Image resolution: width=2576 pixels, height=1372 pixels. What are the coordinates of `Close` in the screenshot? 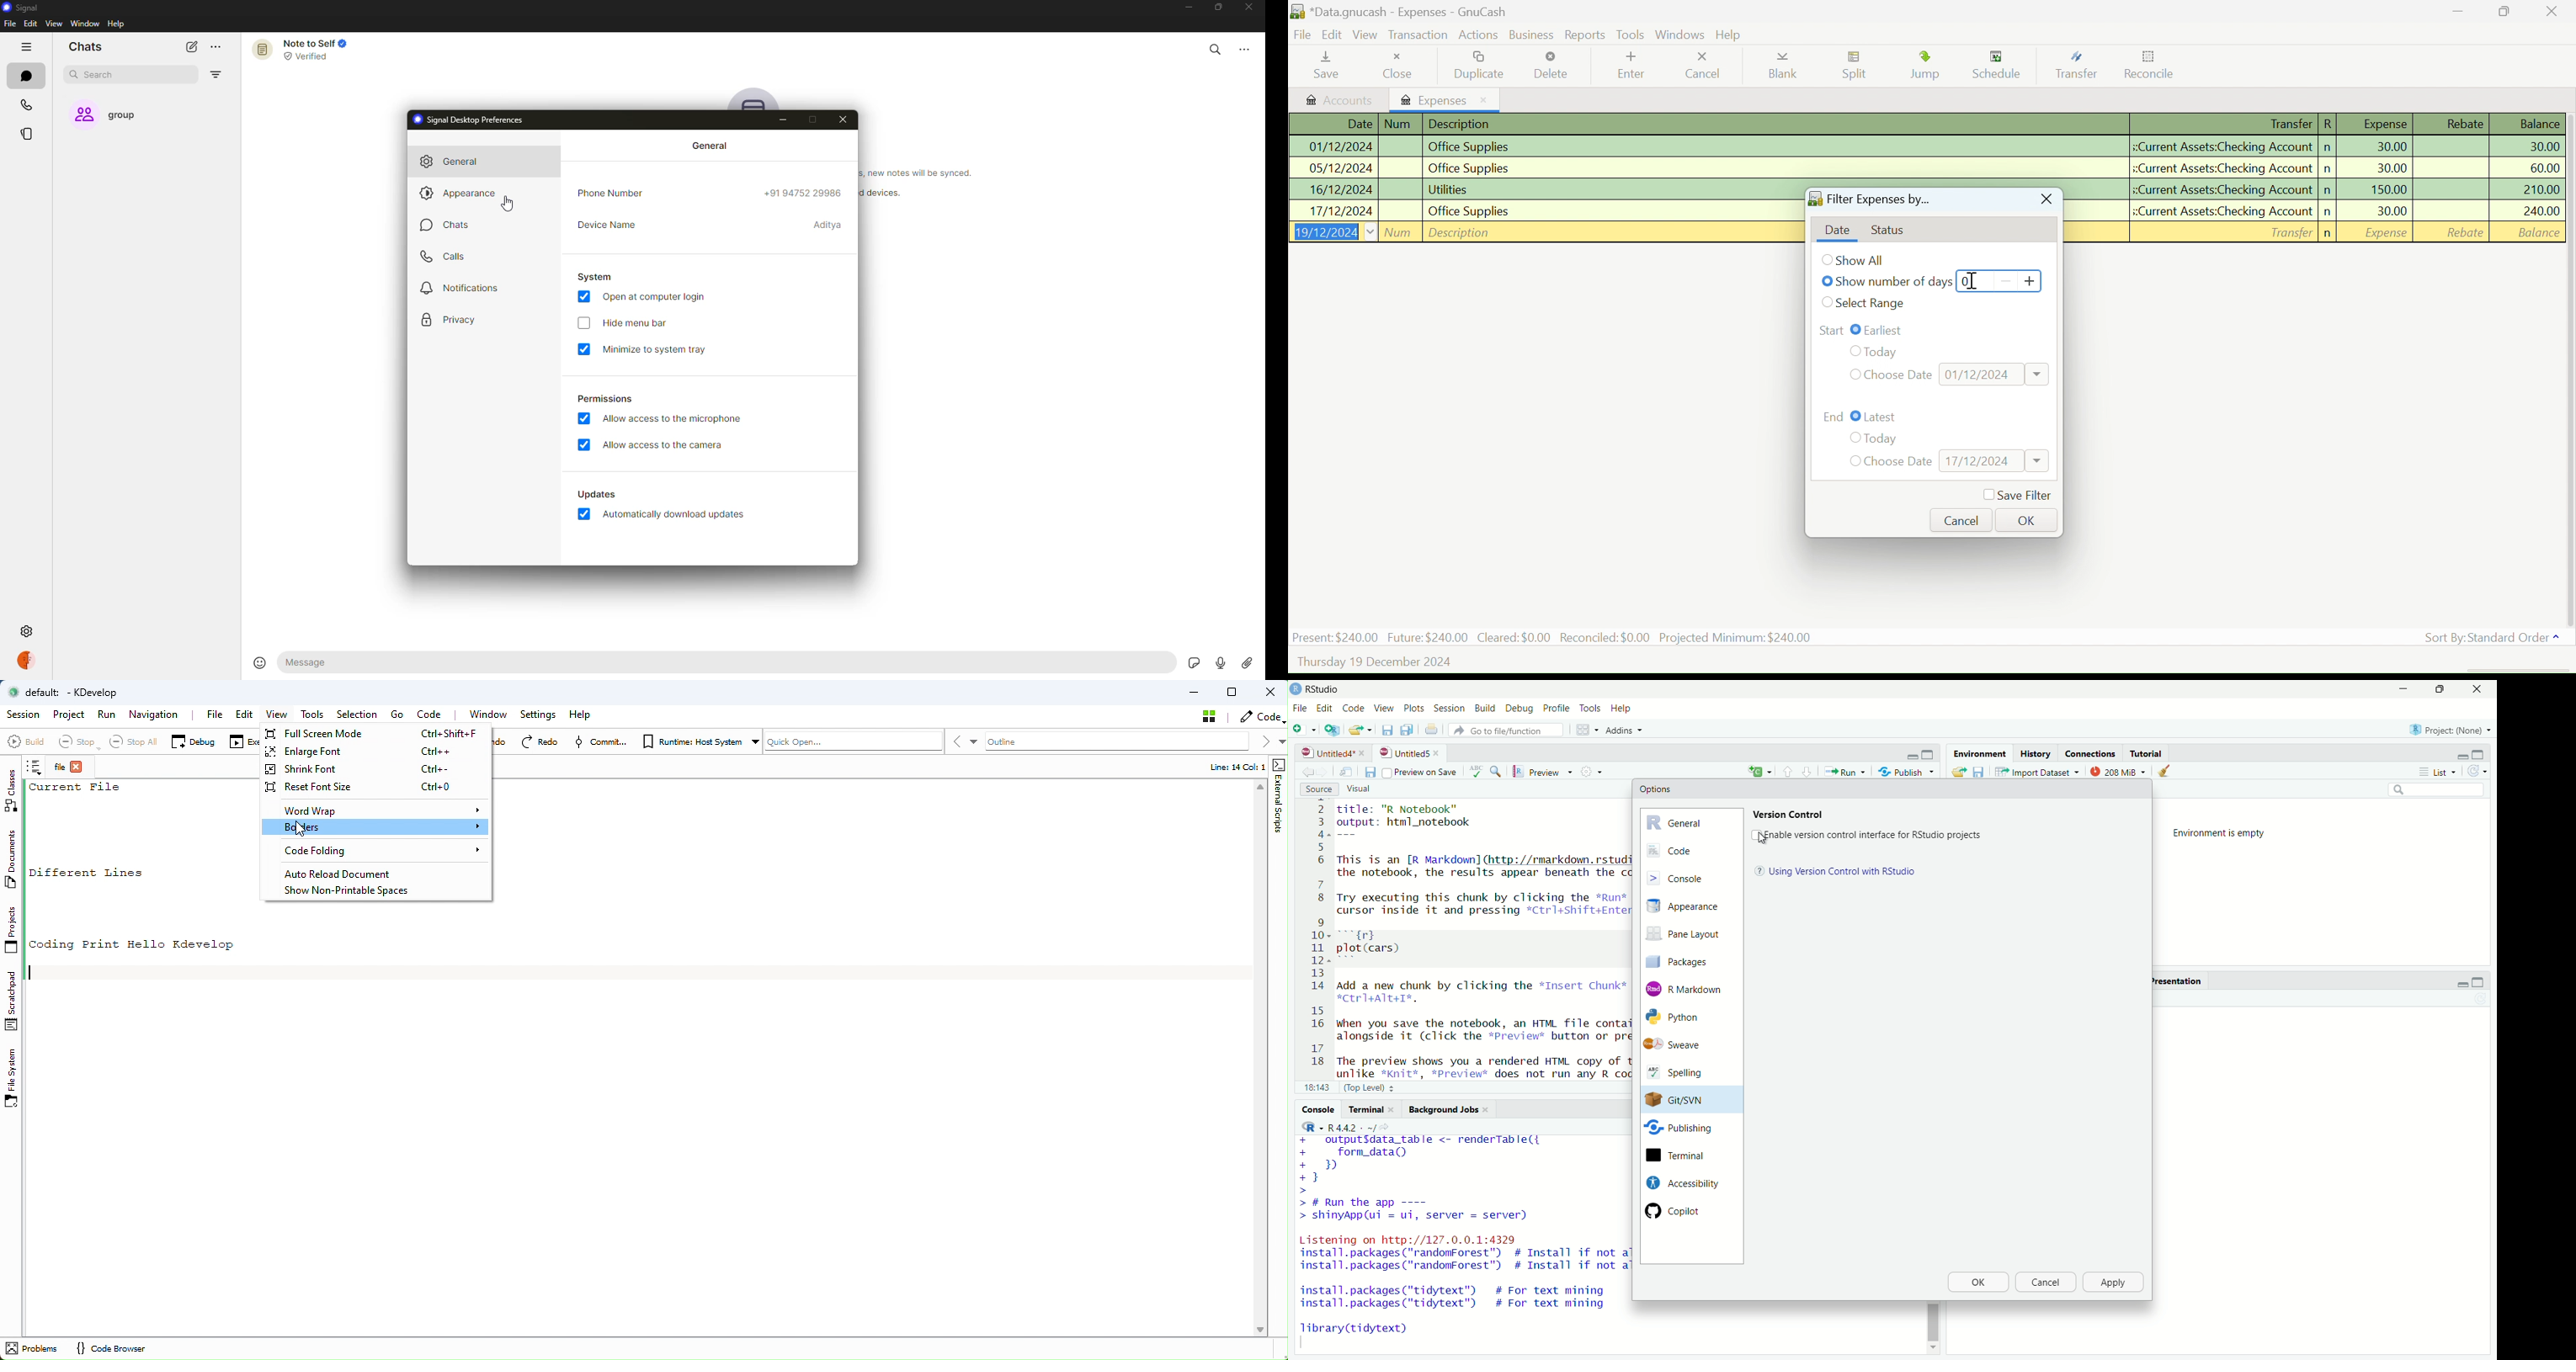 It's located at (1401, 66).